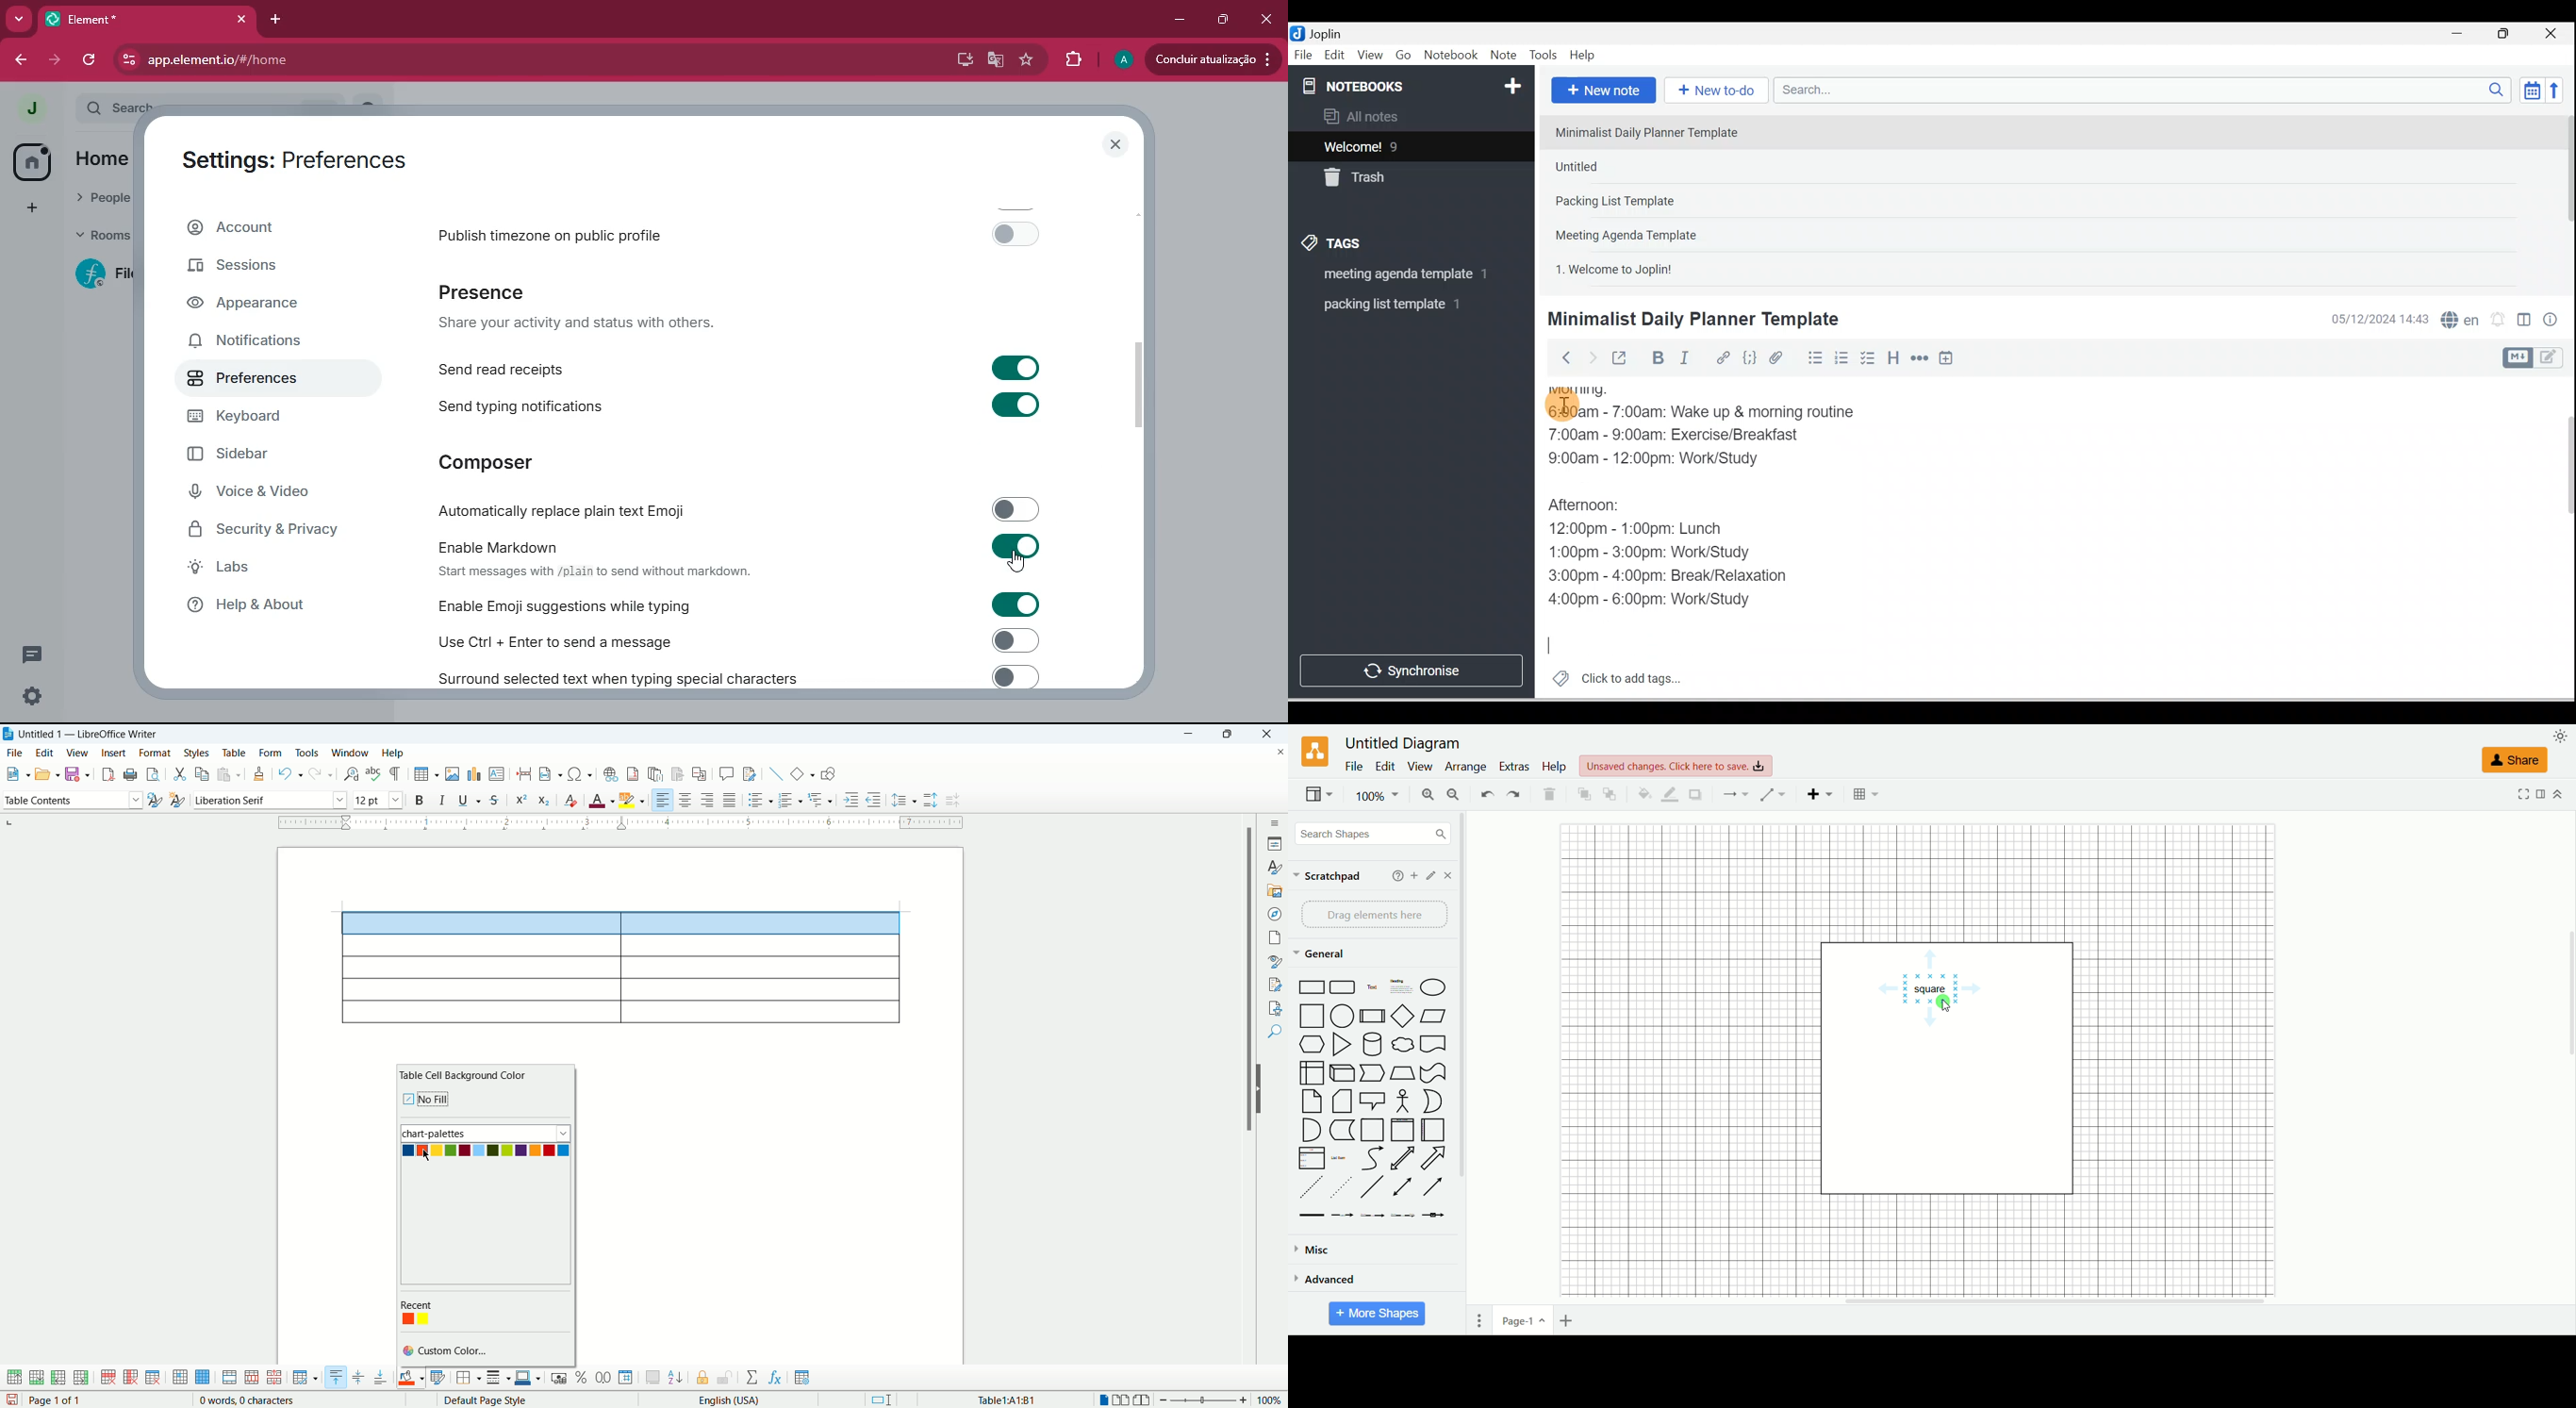 The height and width of the screenshot is (1428, 2576). What do you see at coordinates (873, 799) in the screenshot?
I see `decrease indent` at bounding box center [873, 799].